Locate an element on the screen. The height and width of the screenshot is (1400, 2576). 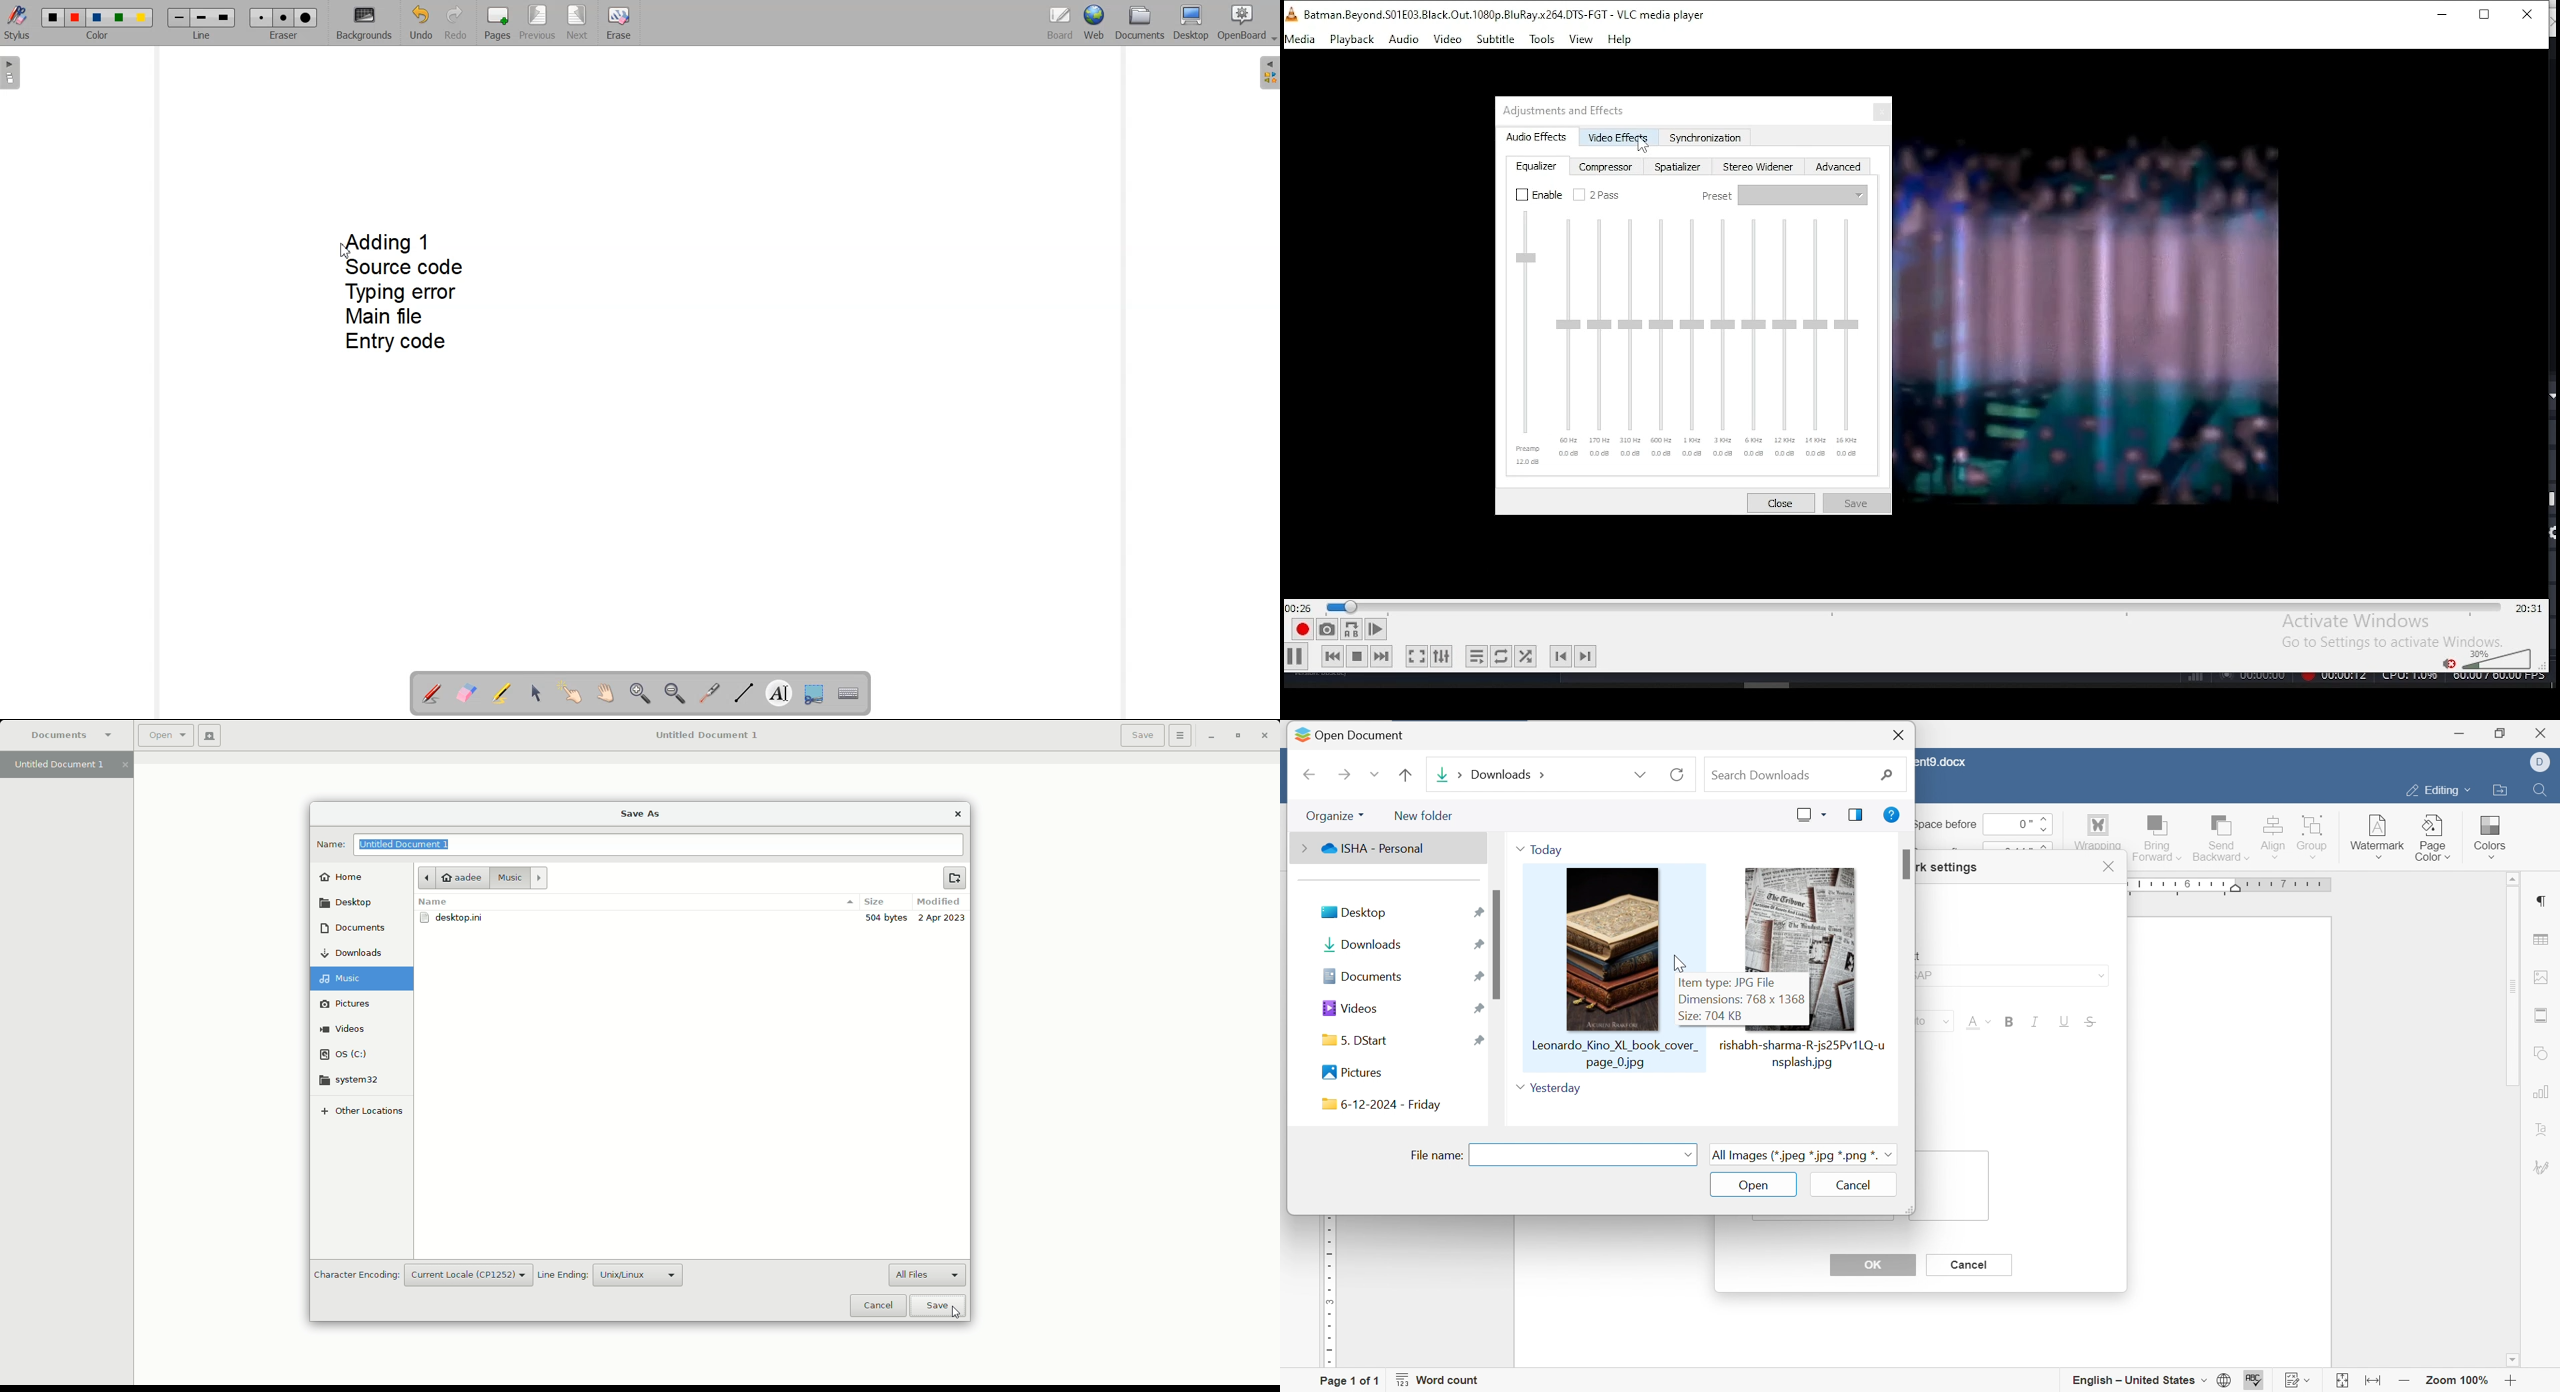
change your view is located at coordinates (1811, 813).